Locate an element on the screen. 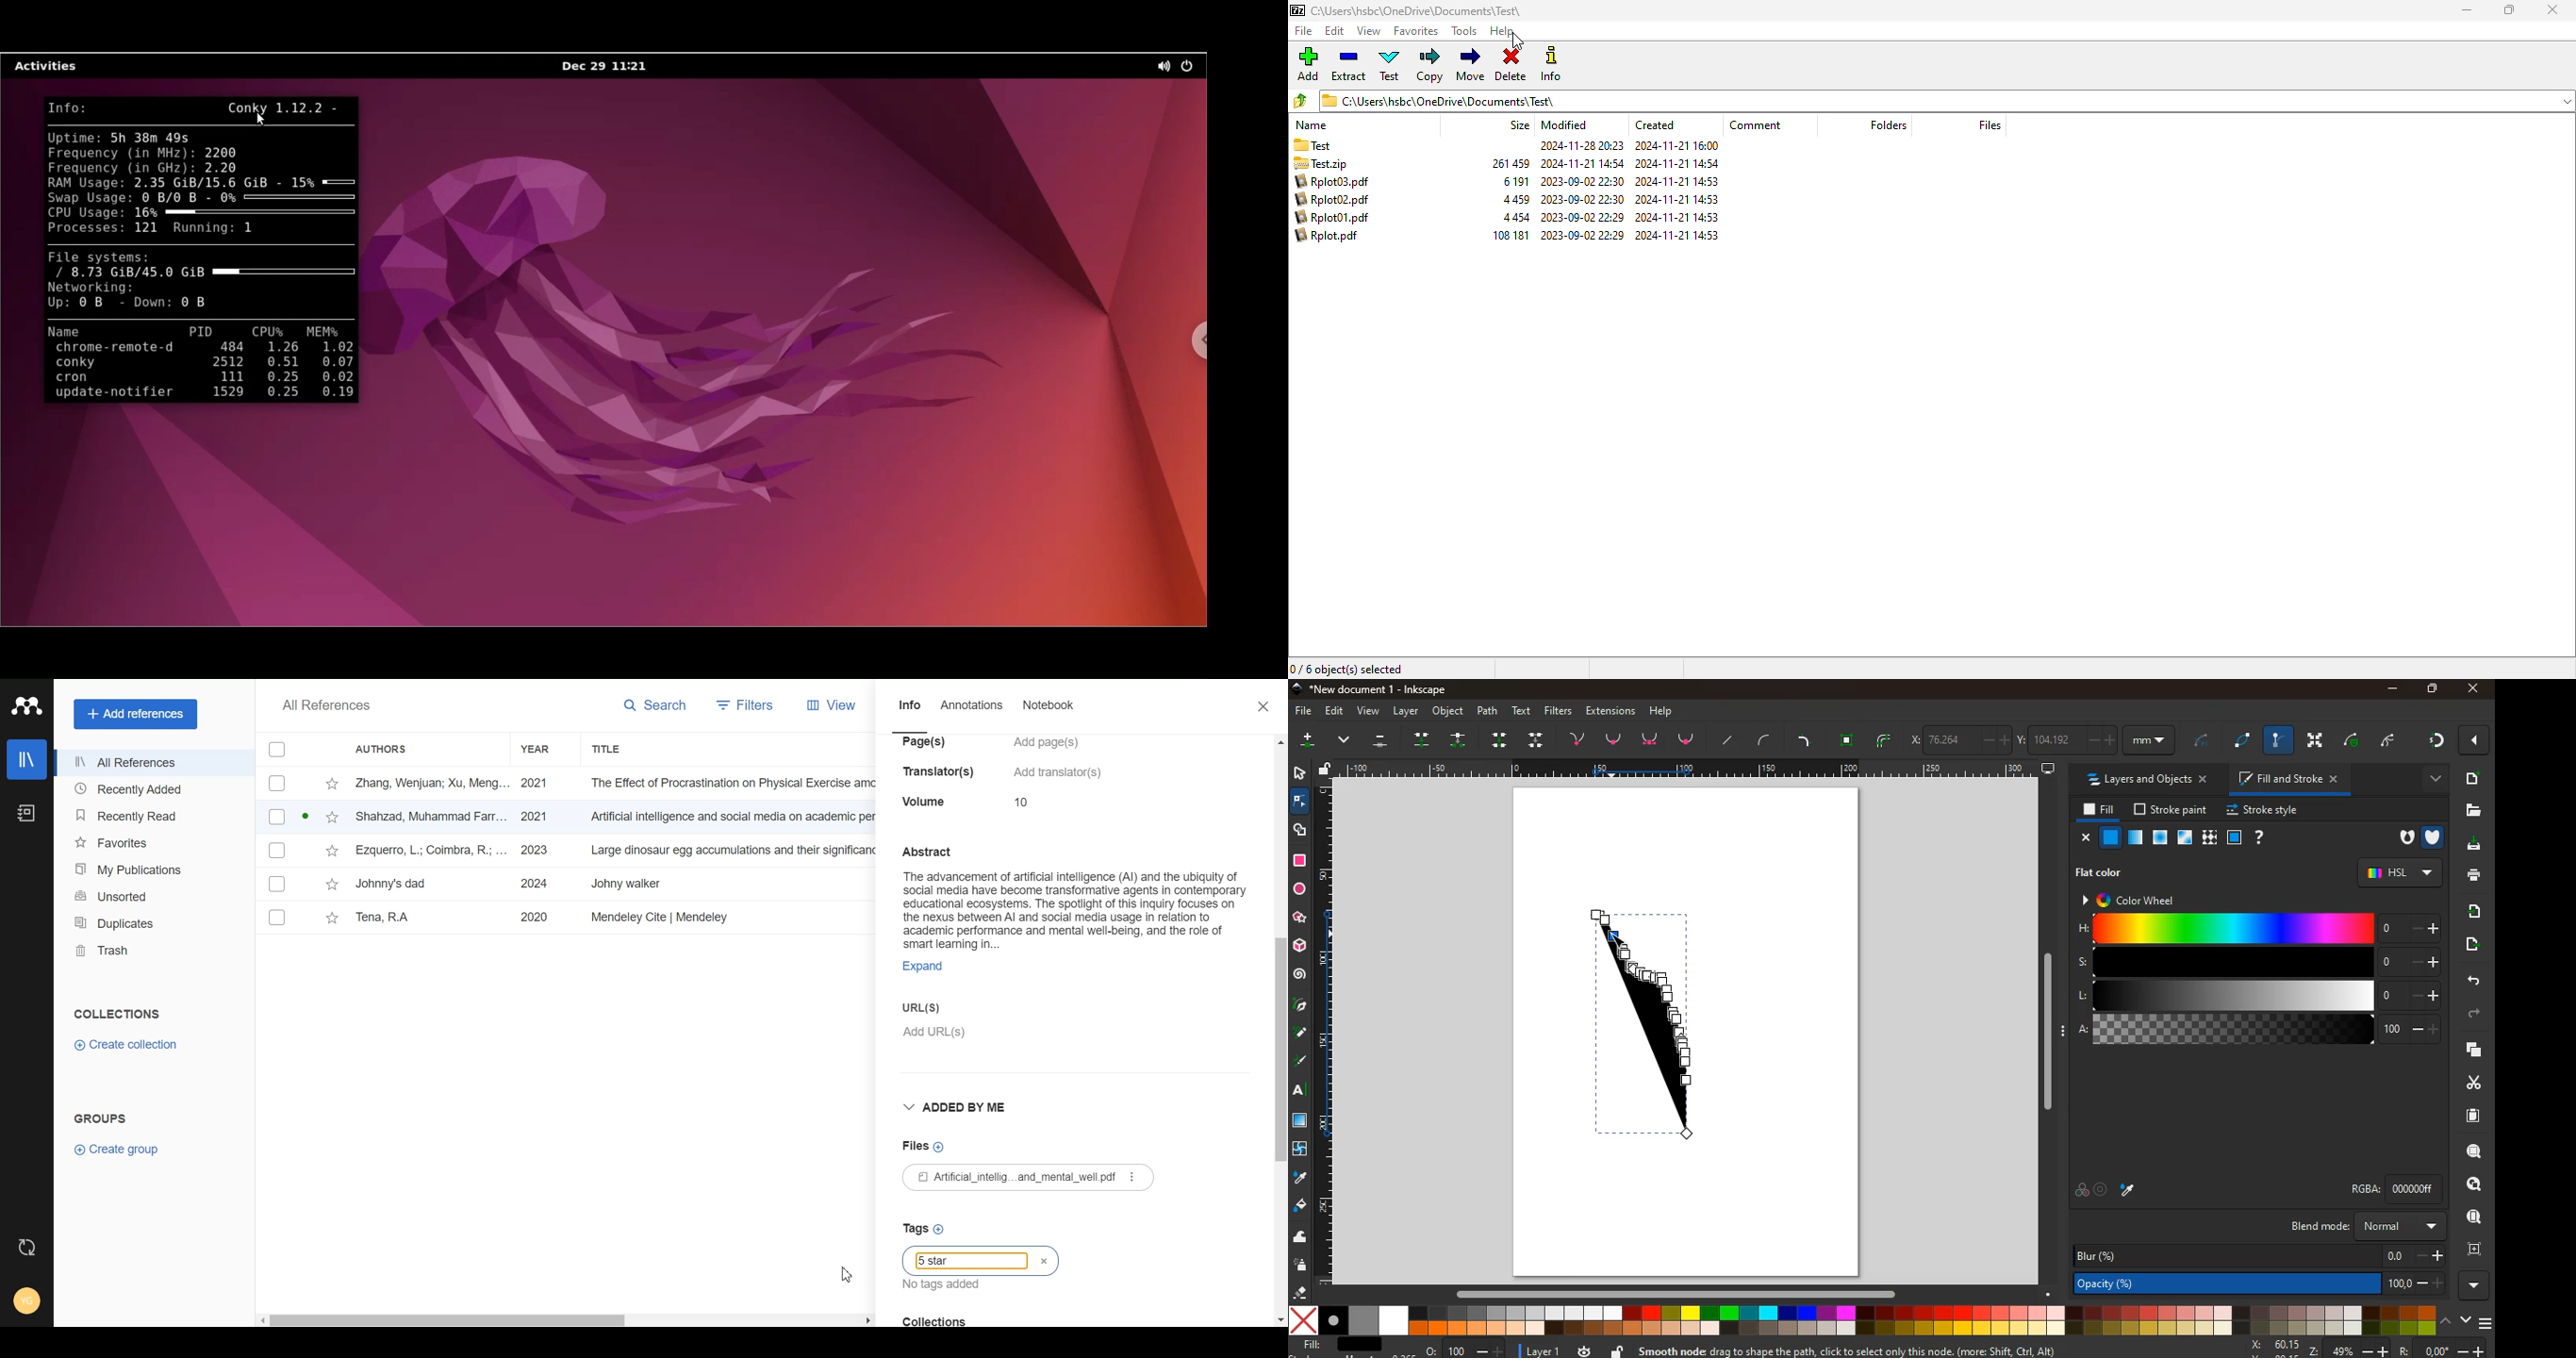 The height and width of the screenshot is (1372, 2576). paralel is located at coordinates (1383, 743).